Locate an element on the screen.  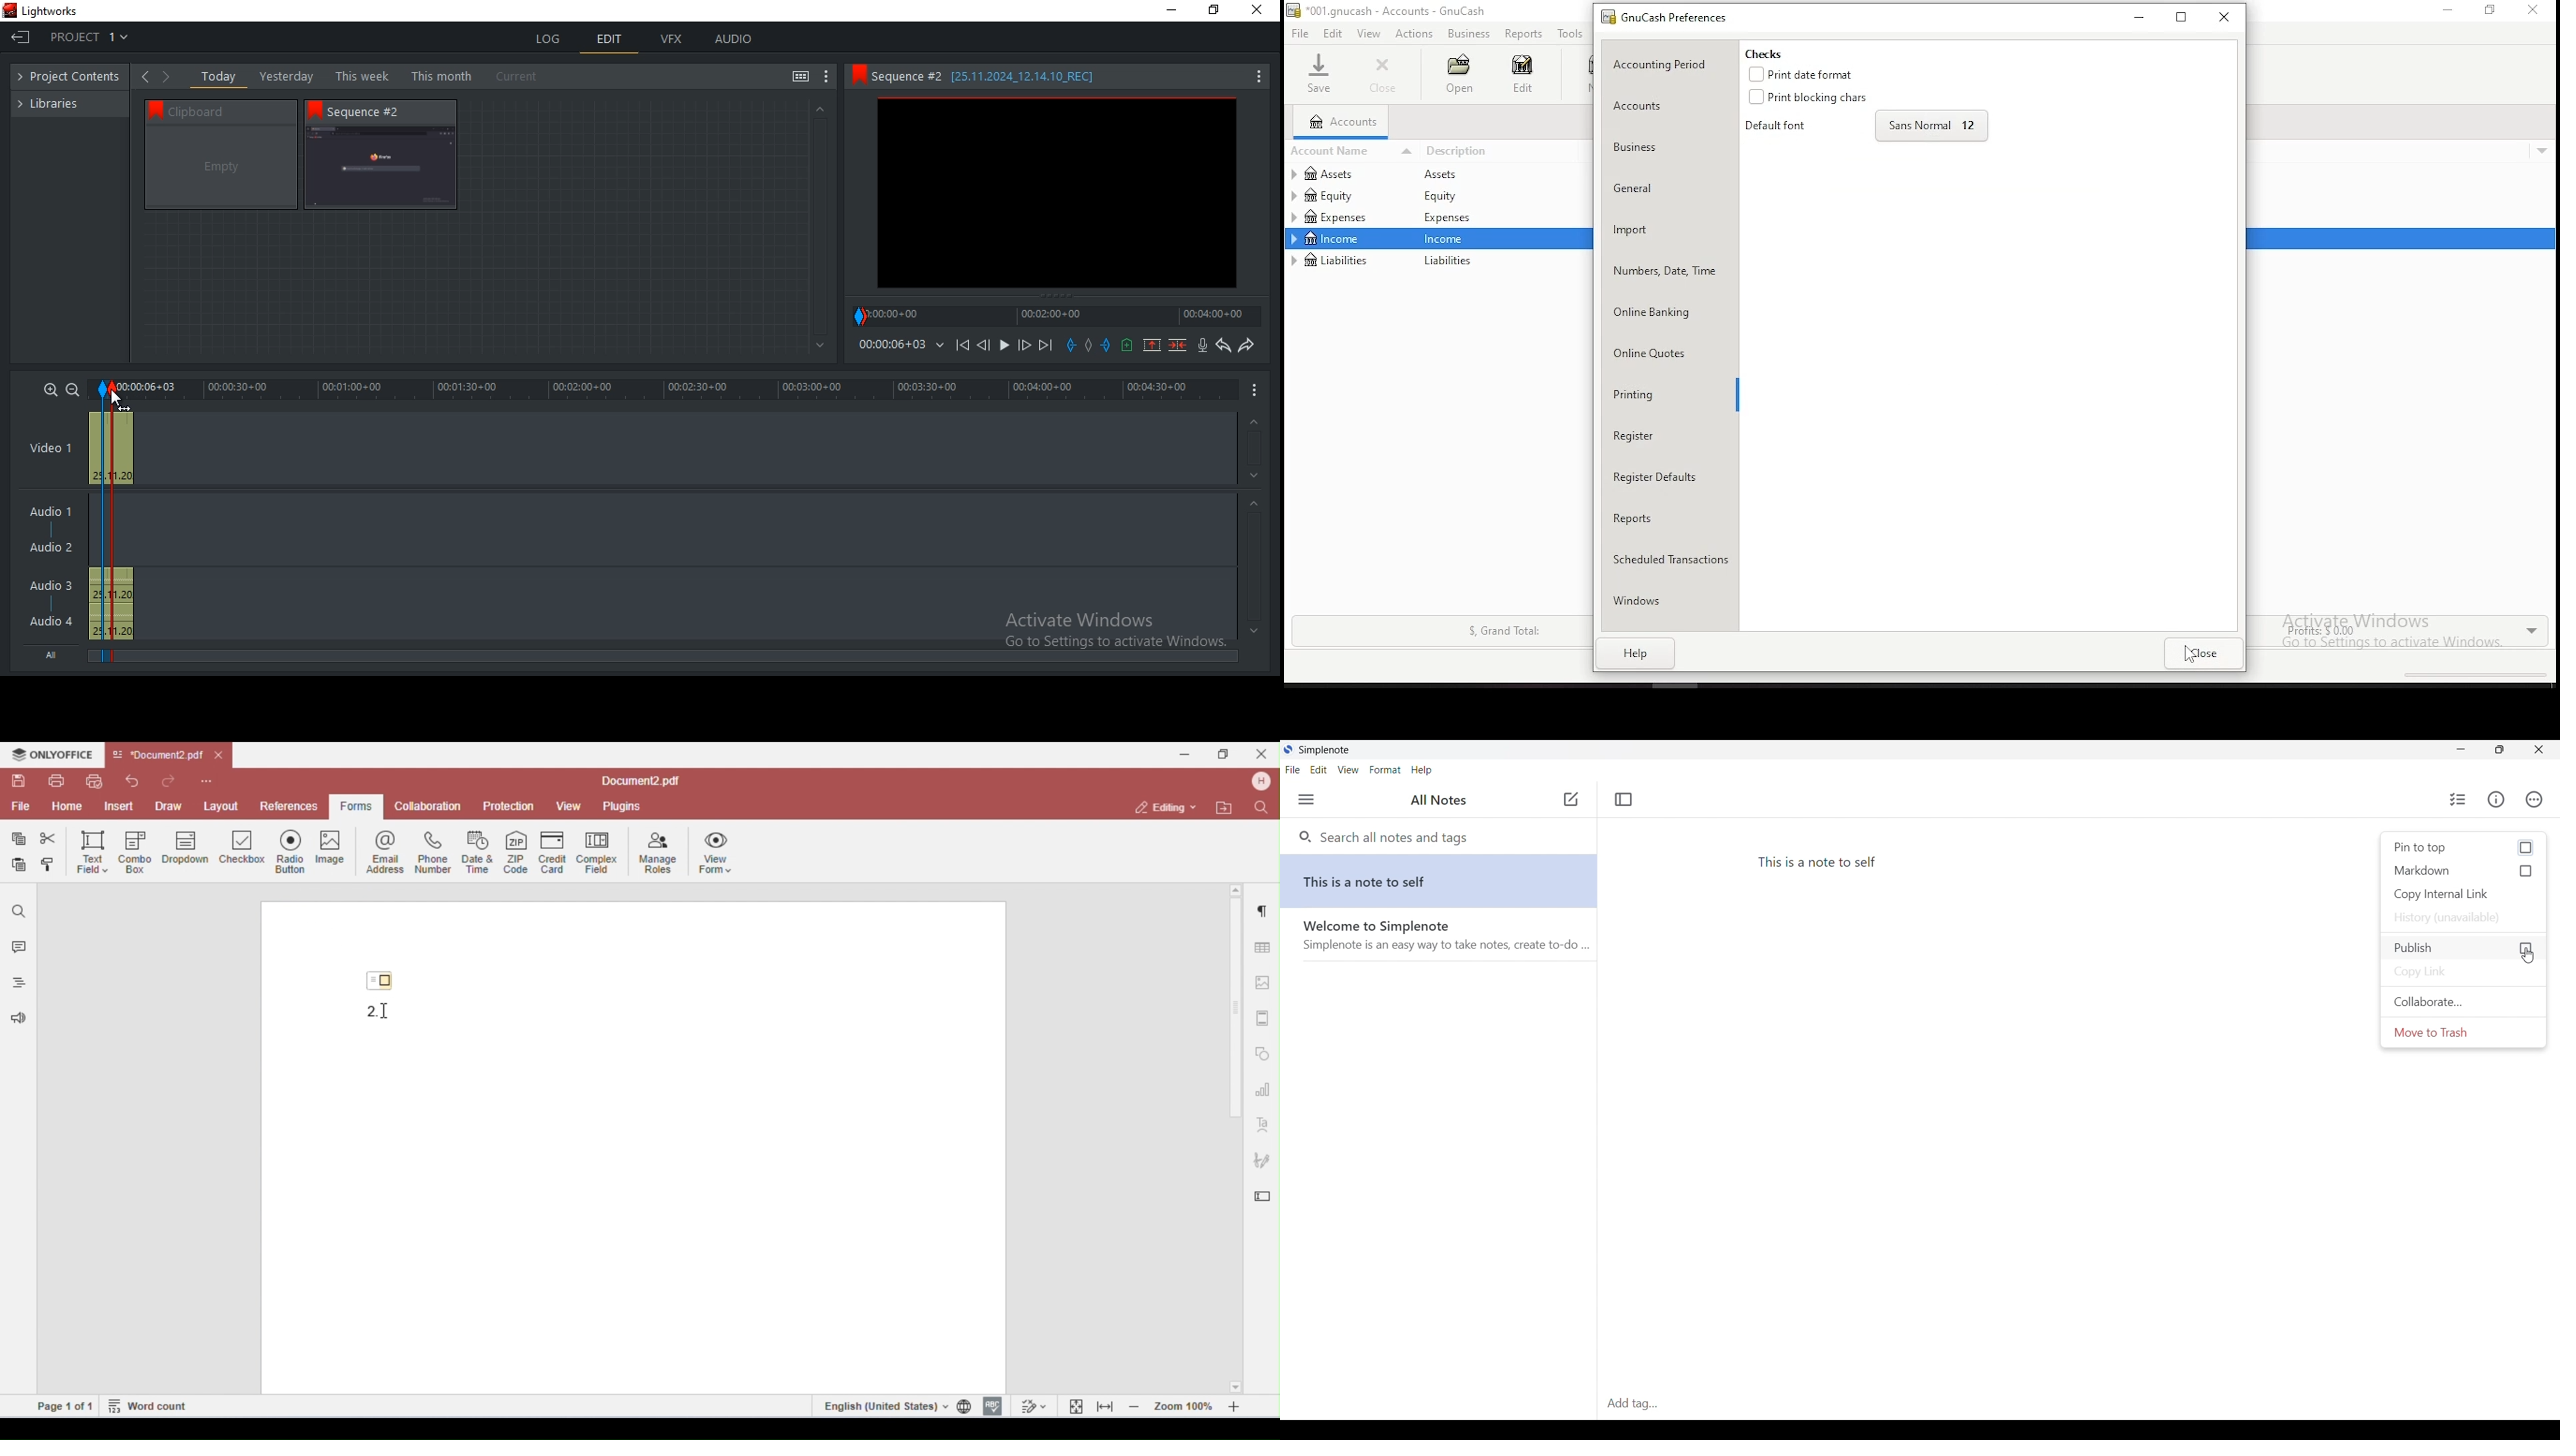
income is located at coordinates (1448, 239).